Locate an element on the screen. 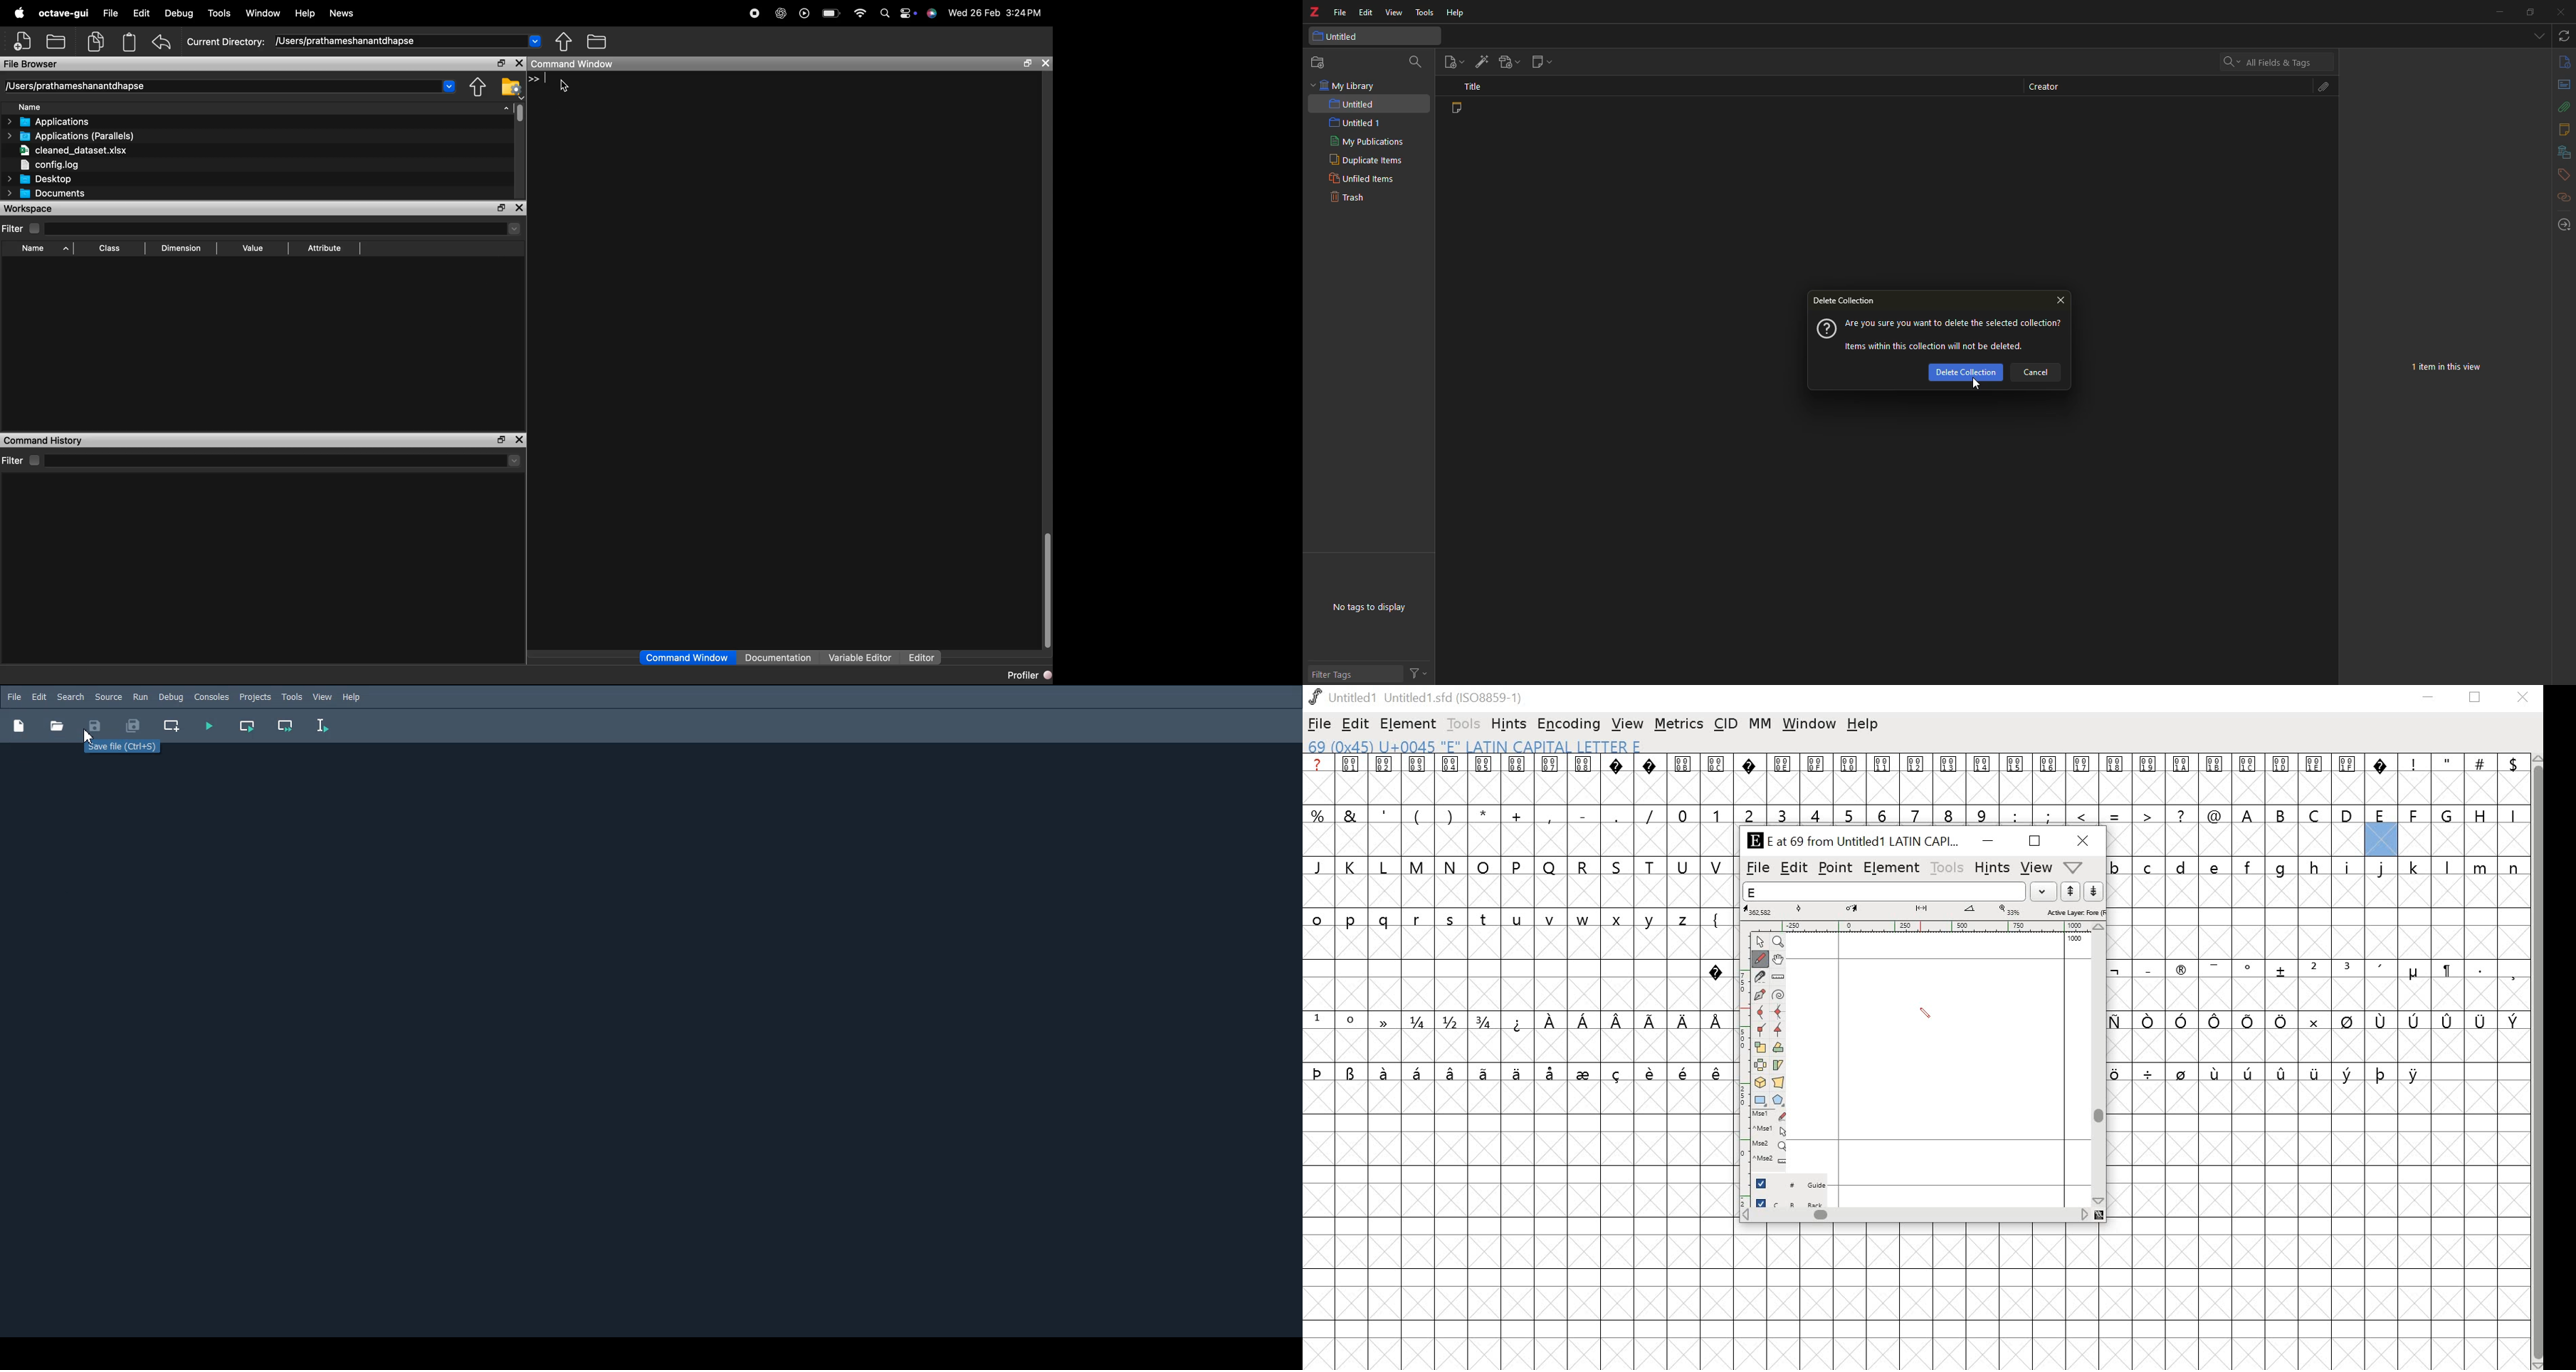 The width and height of the screenshot is (2576, 1372). Search is located at coordinates (71, 697).